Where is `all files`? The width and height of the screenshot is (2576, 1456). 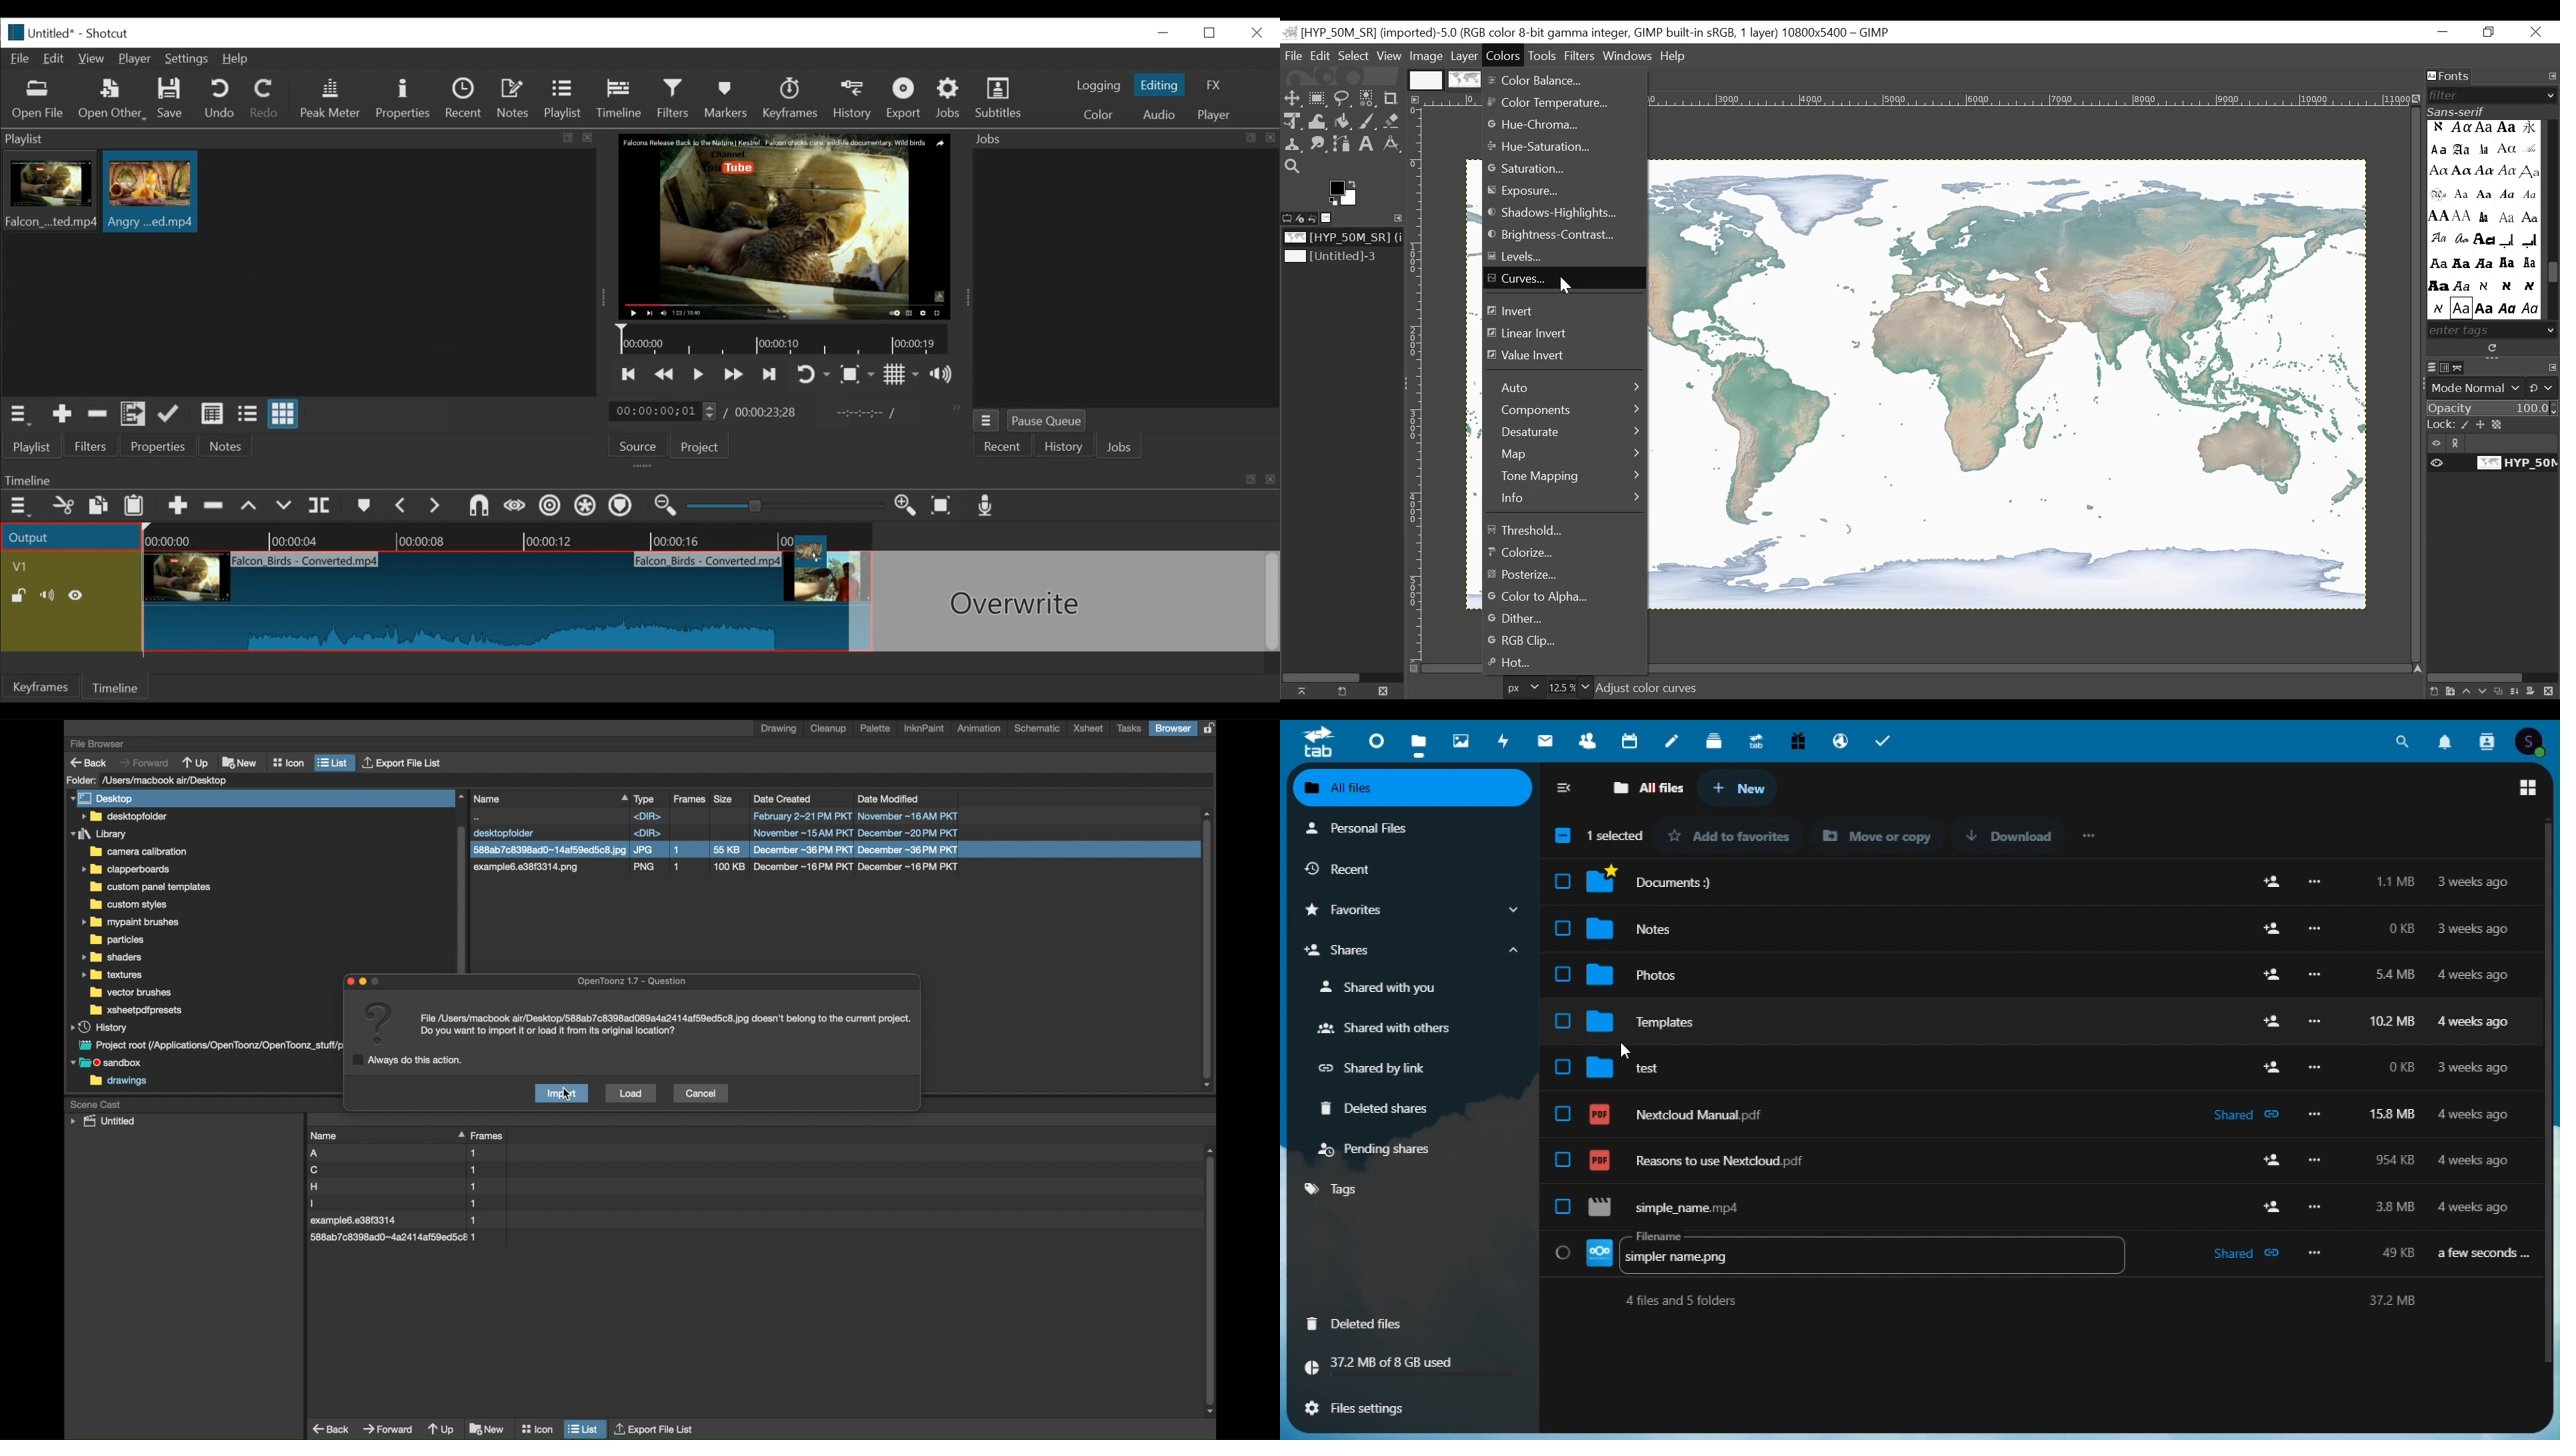 all files is located at coordinates (1414, 790).